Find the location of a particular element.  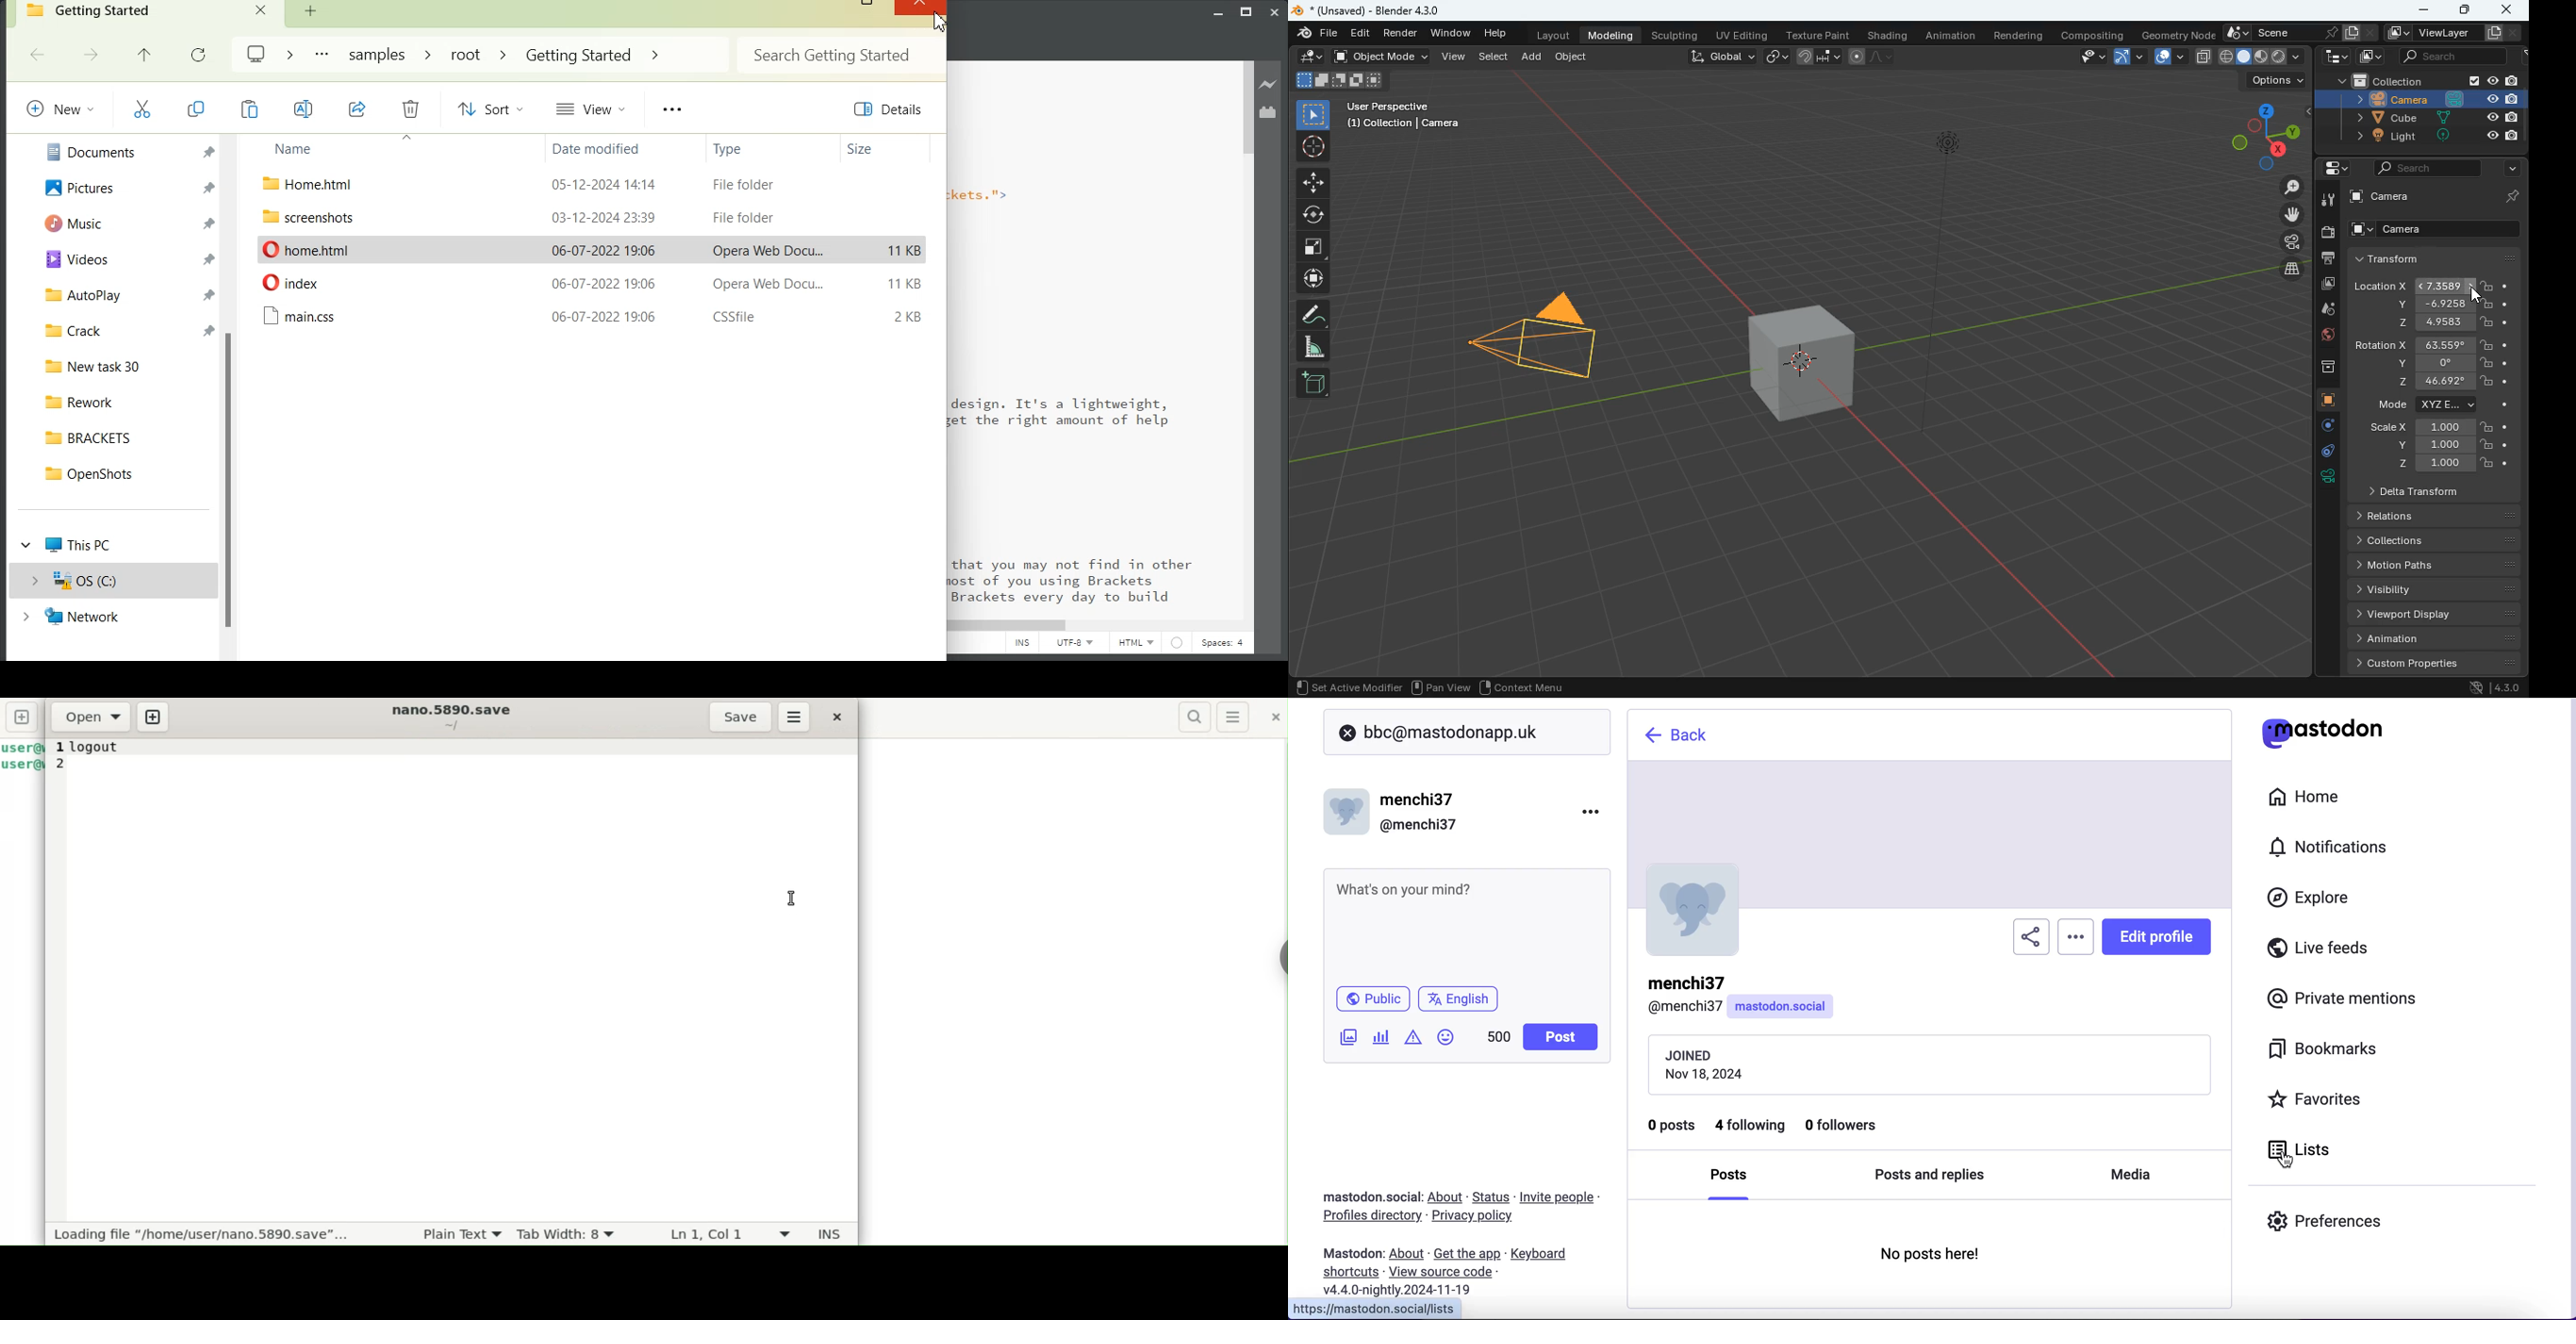

File is located at coordinates (309, 318).